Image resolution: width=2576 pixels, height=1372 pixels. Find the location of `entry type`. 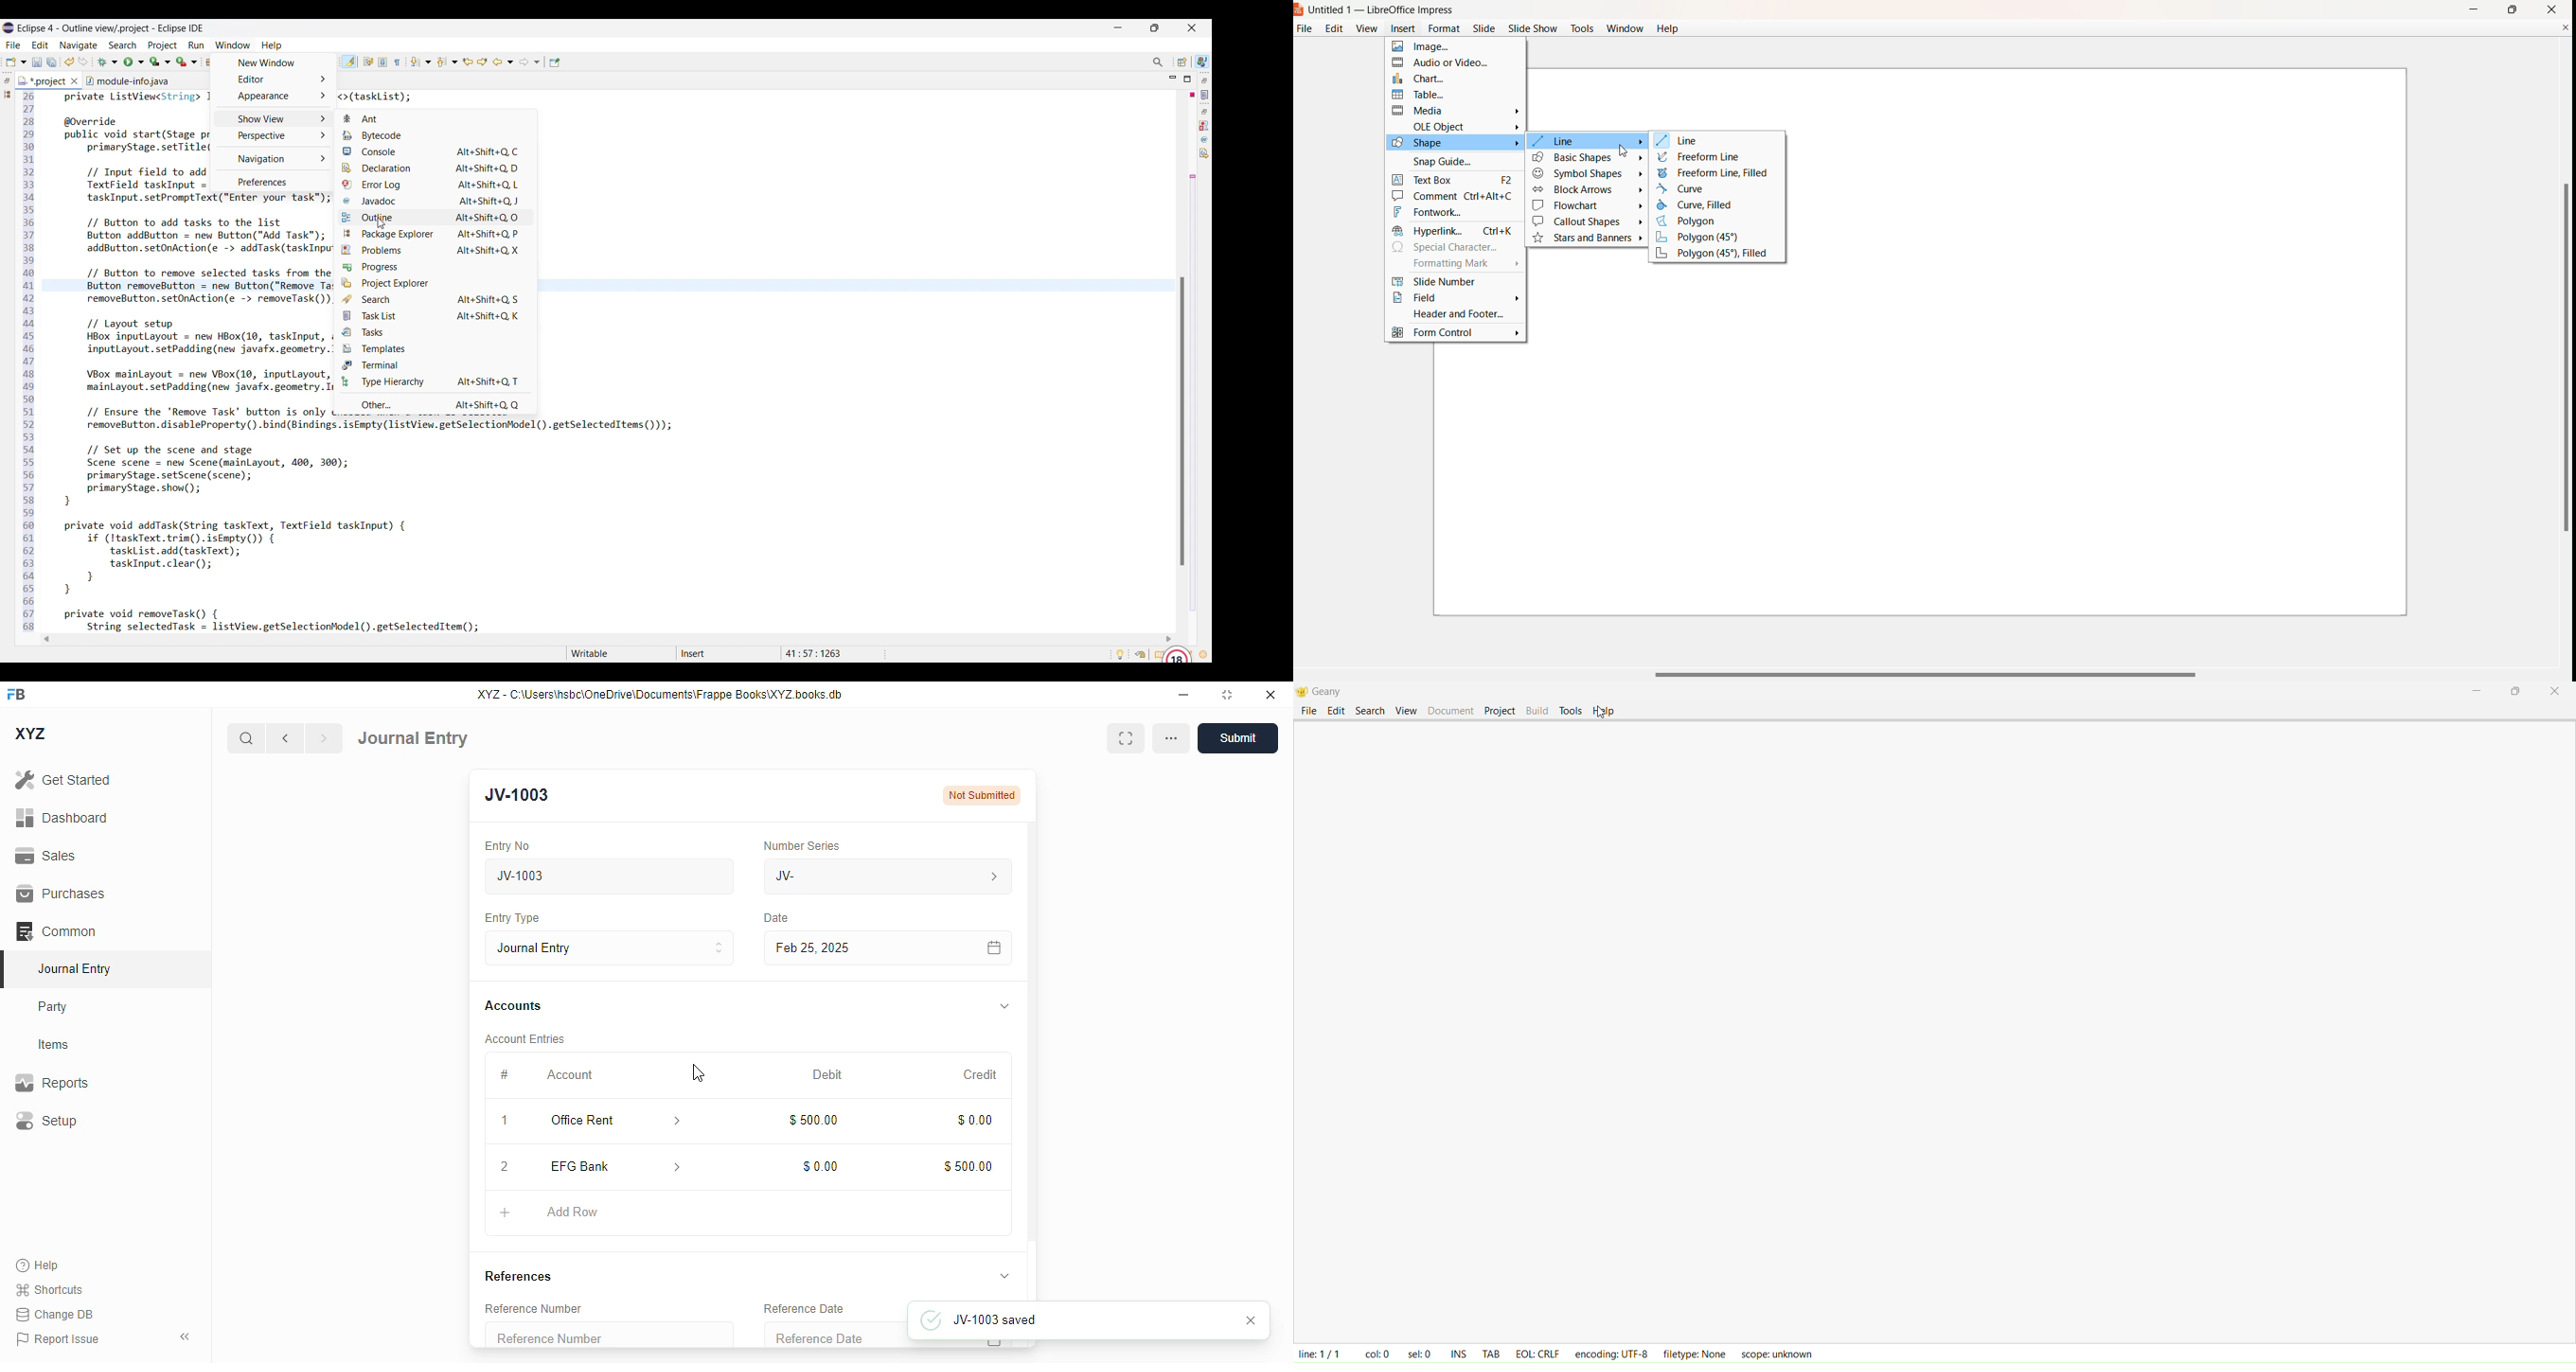

entry type is located at coordinates (609, 947).